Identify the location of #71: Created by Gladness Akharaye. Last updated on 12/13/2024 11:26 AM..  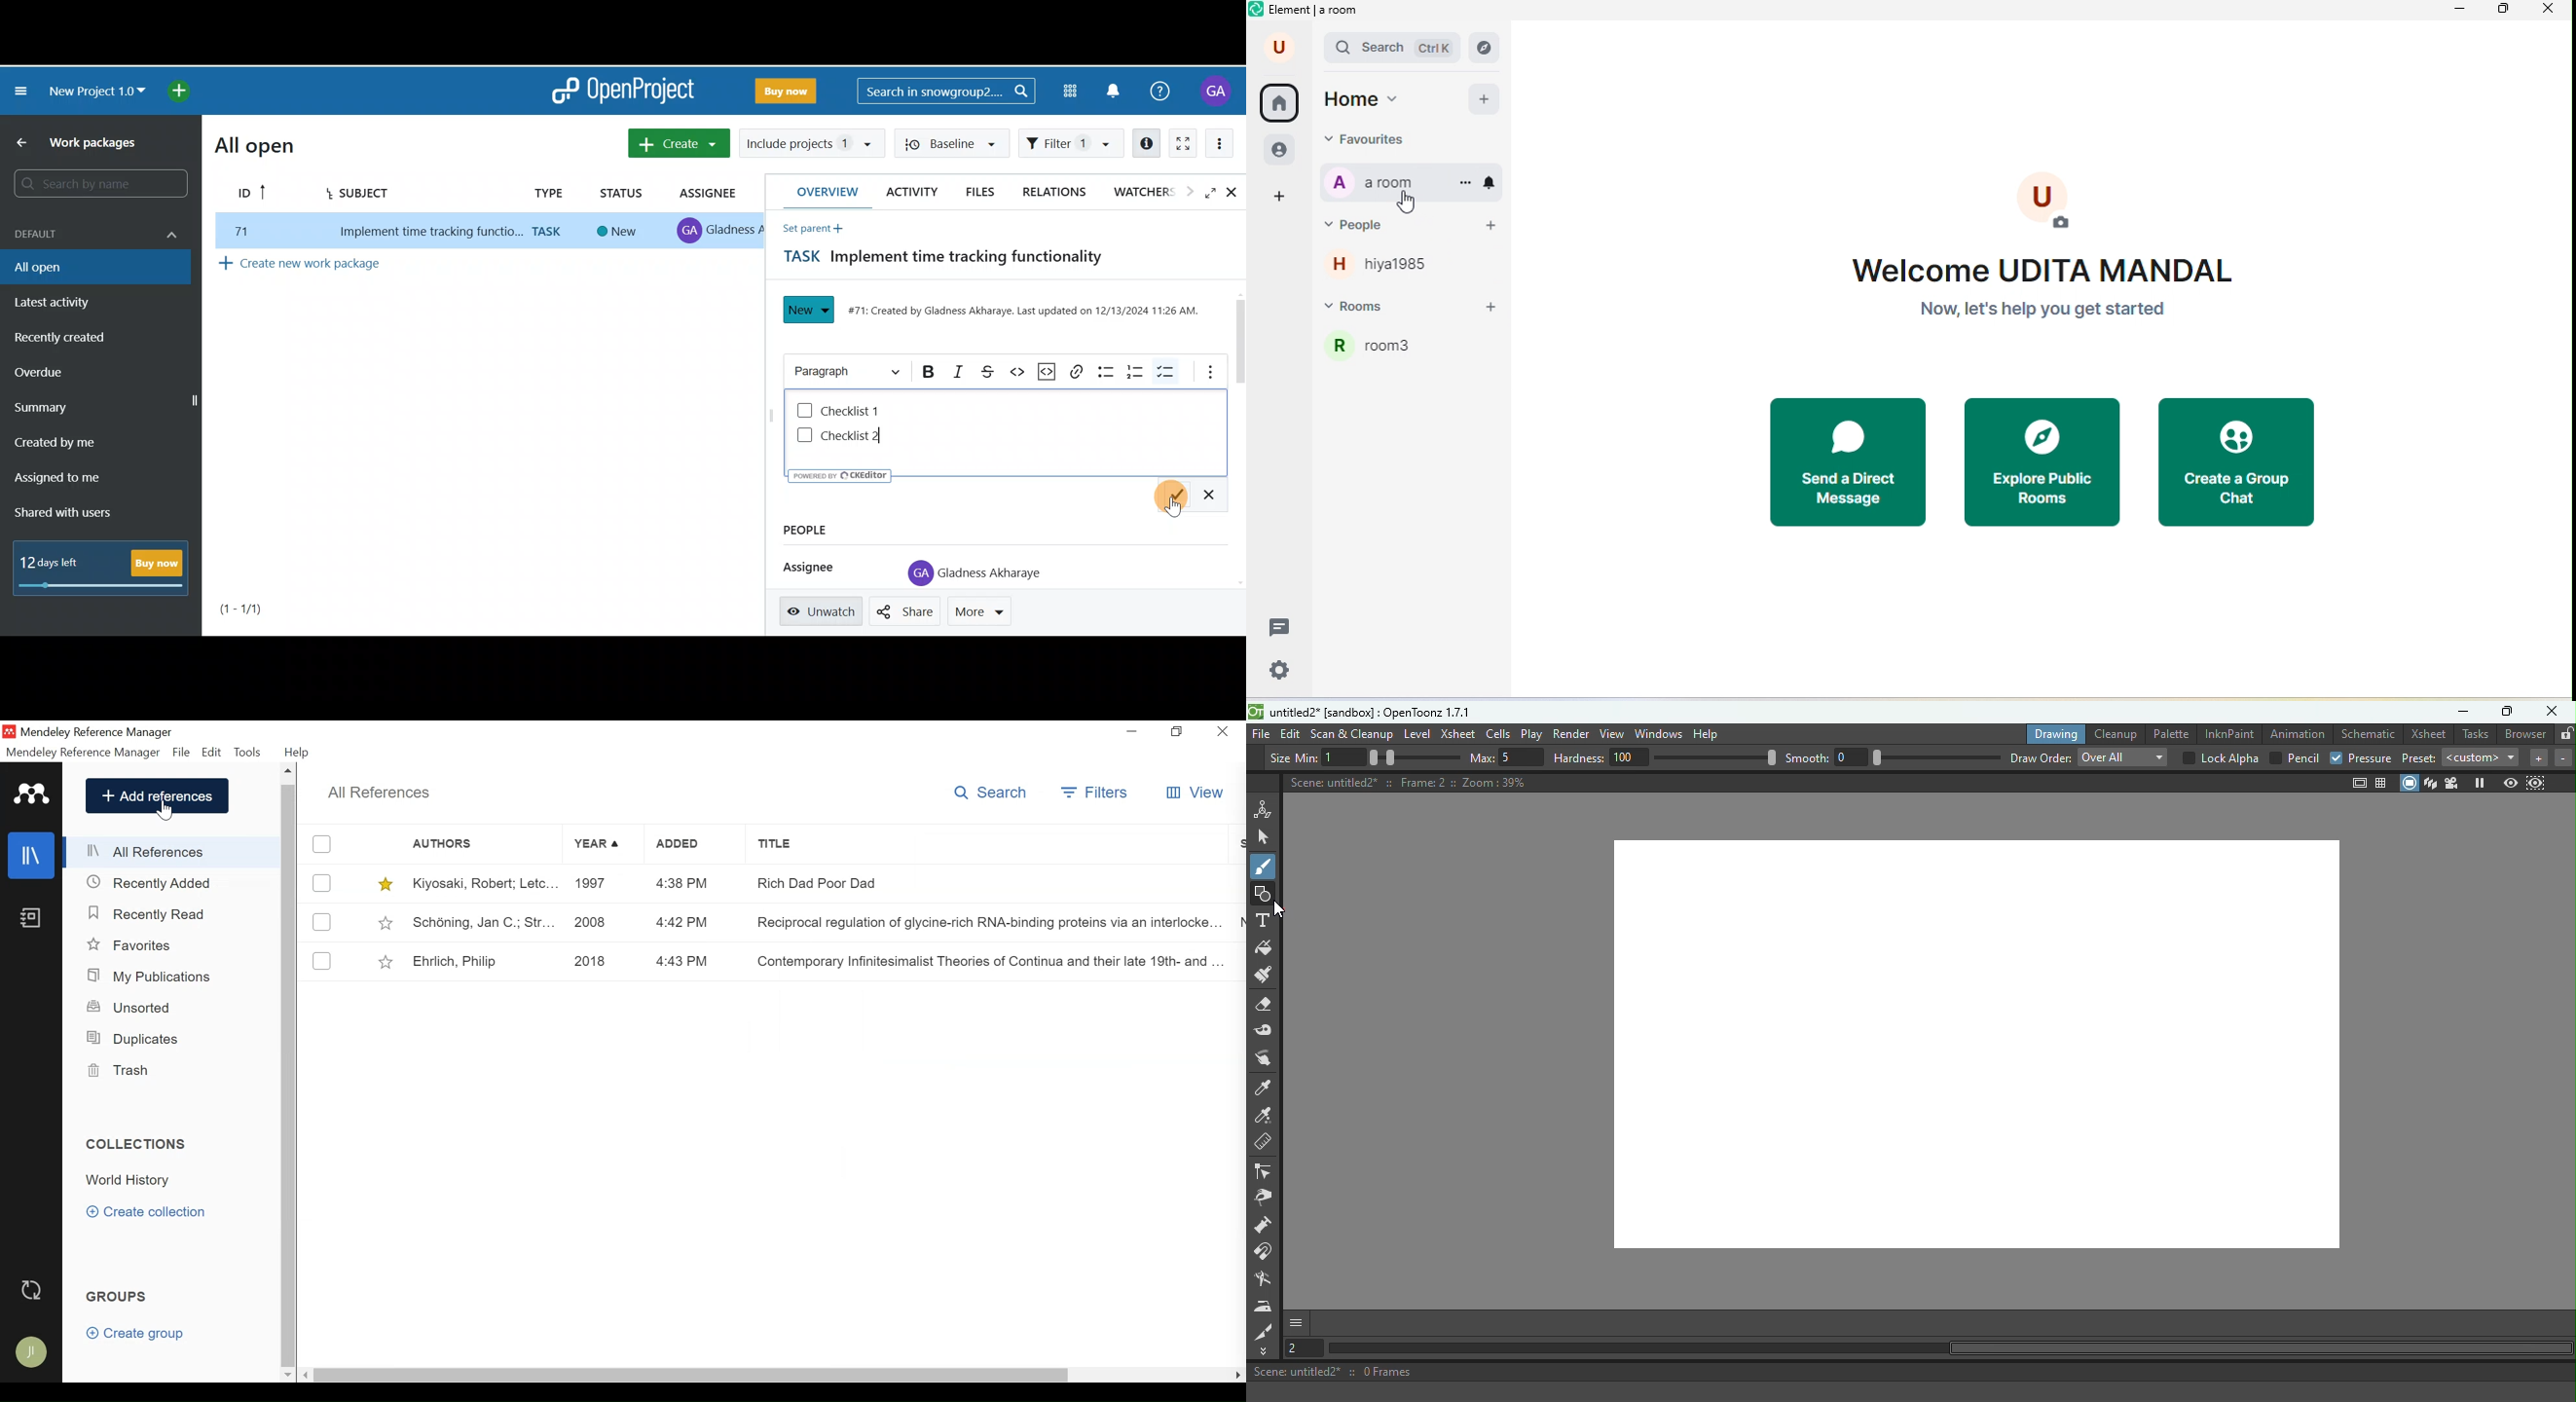
(1025, 314).